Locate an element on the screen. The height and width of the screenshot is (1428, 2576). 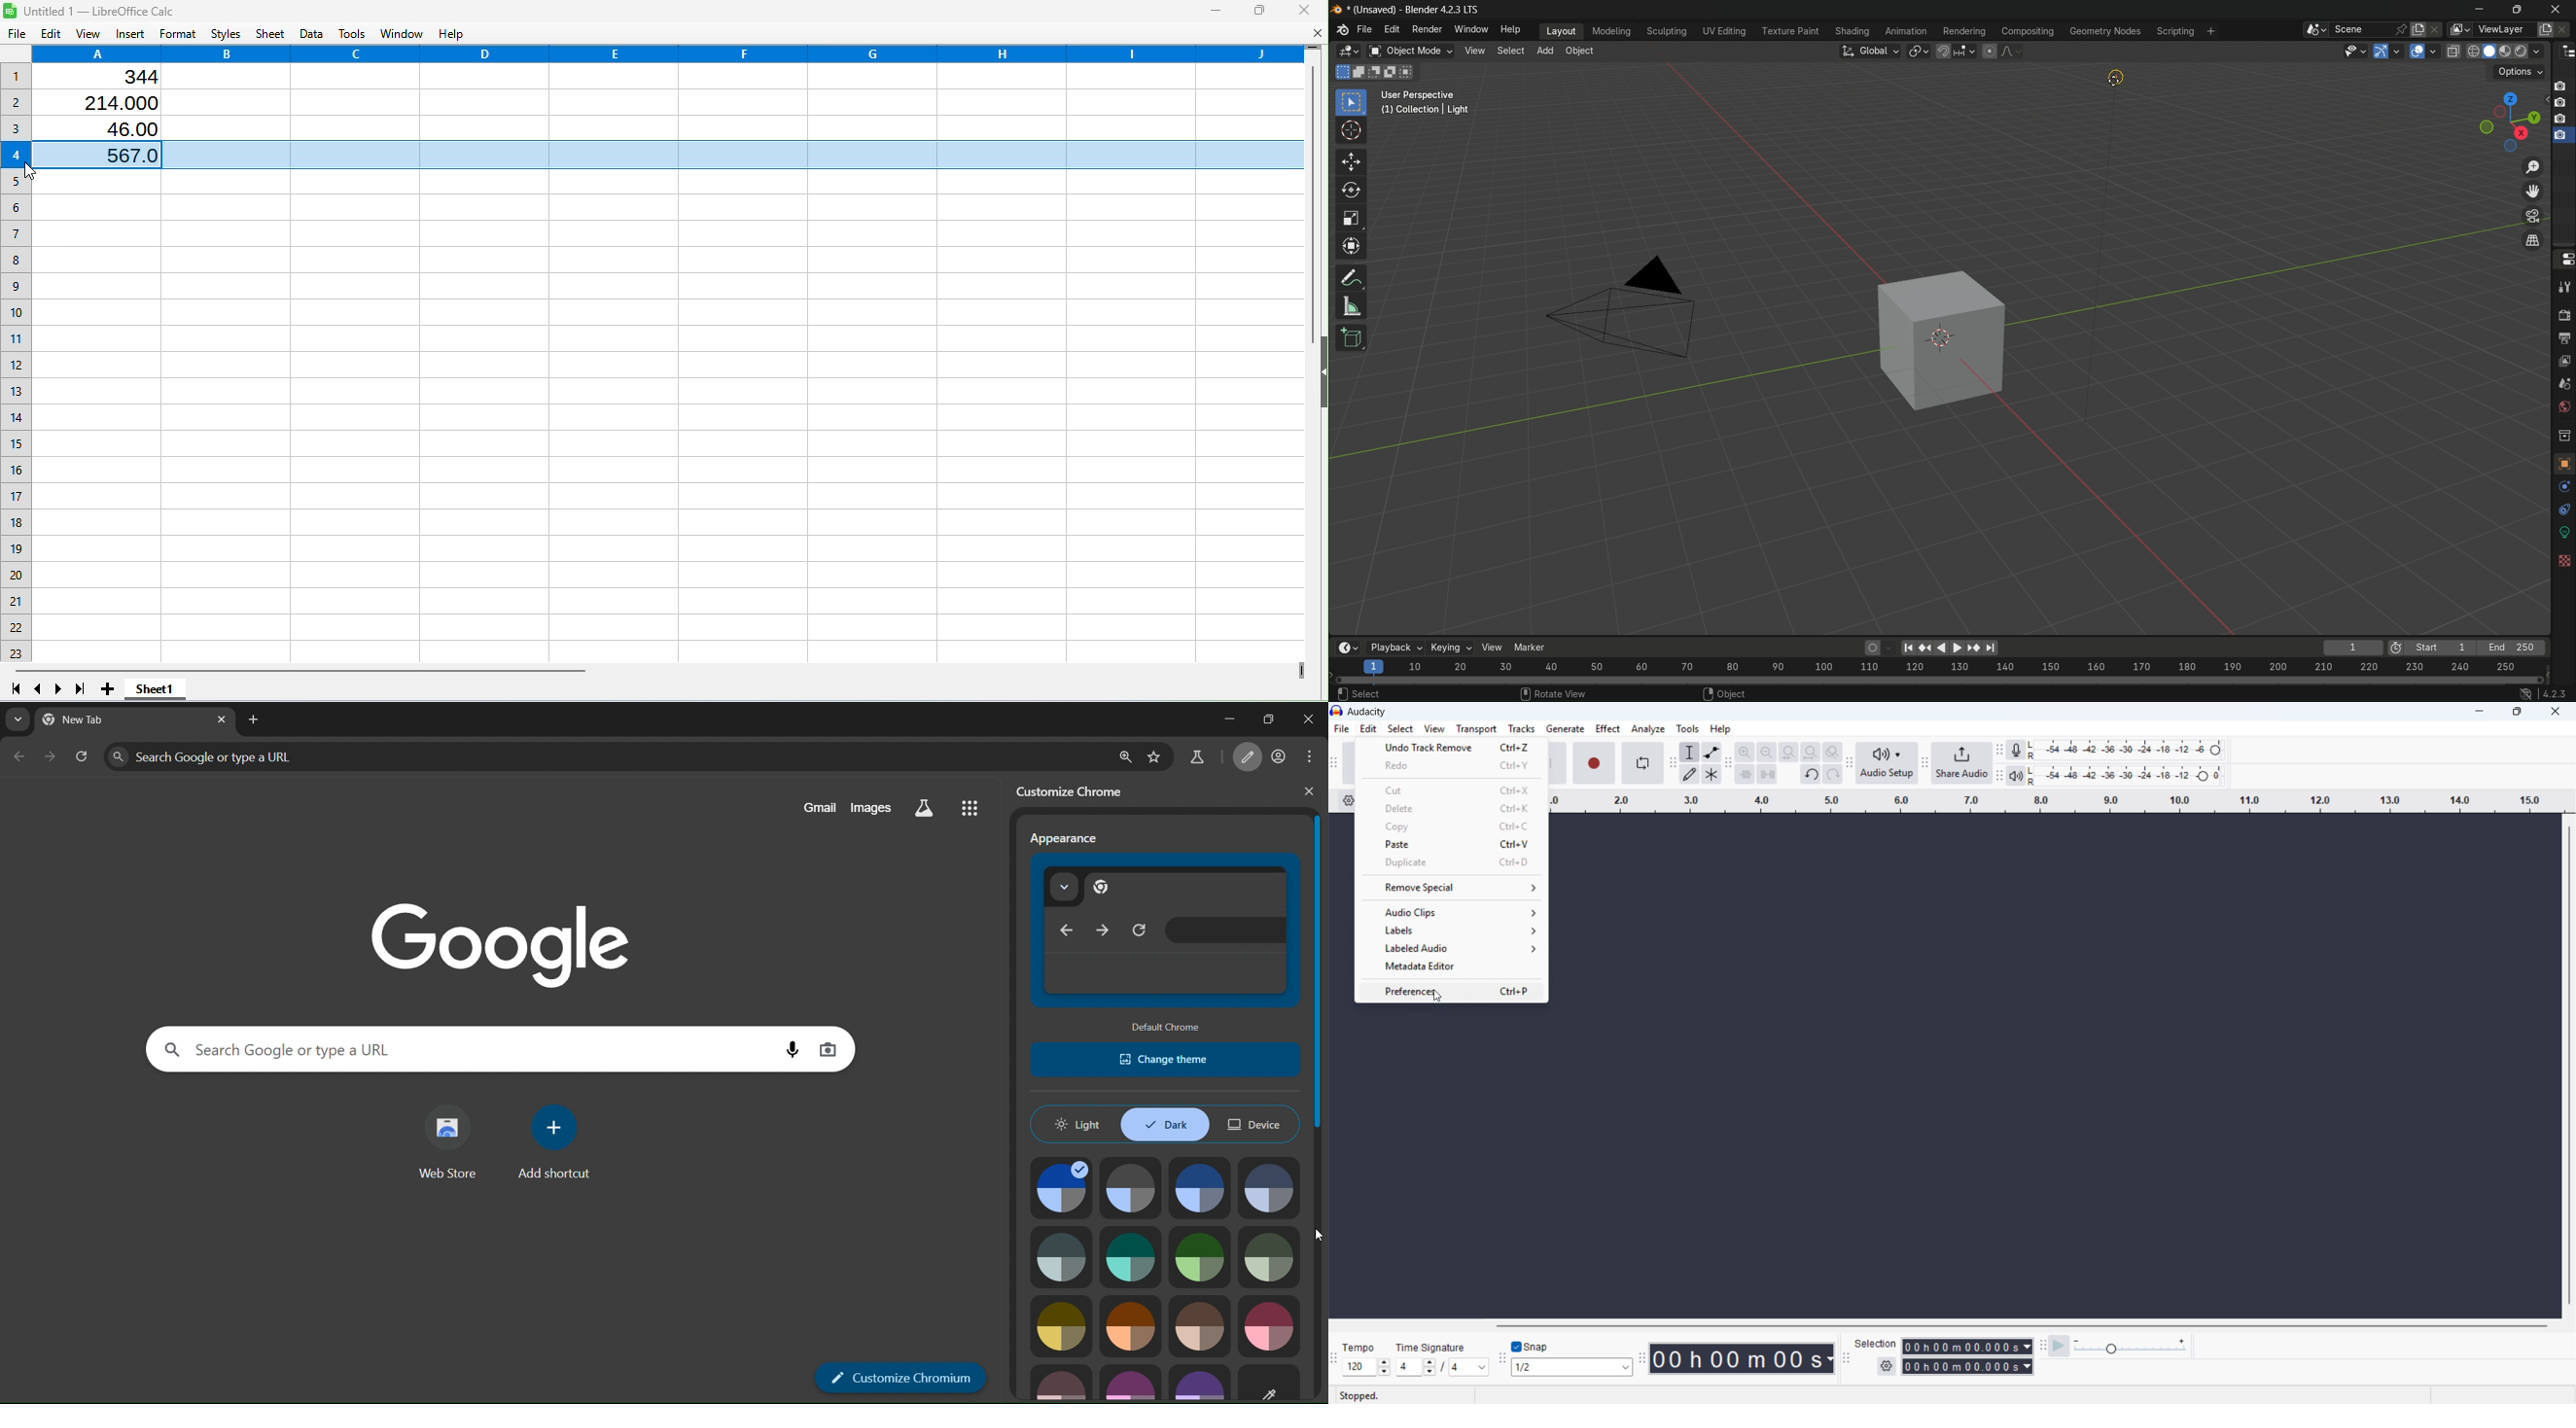
capture is located at coordinates (2561, 120).